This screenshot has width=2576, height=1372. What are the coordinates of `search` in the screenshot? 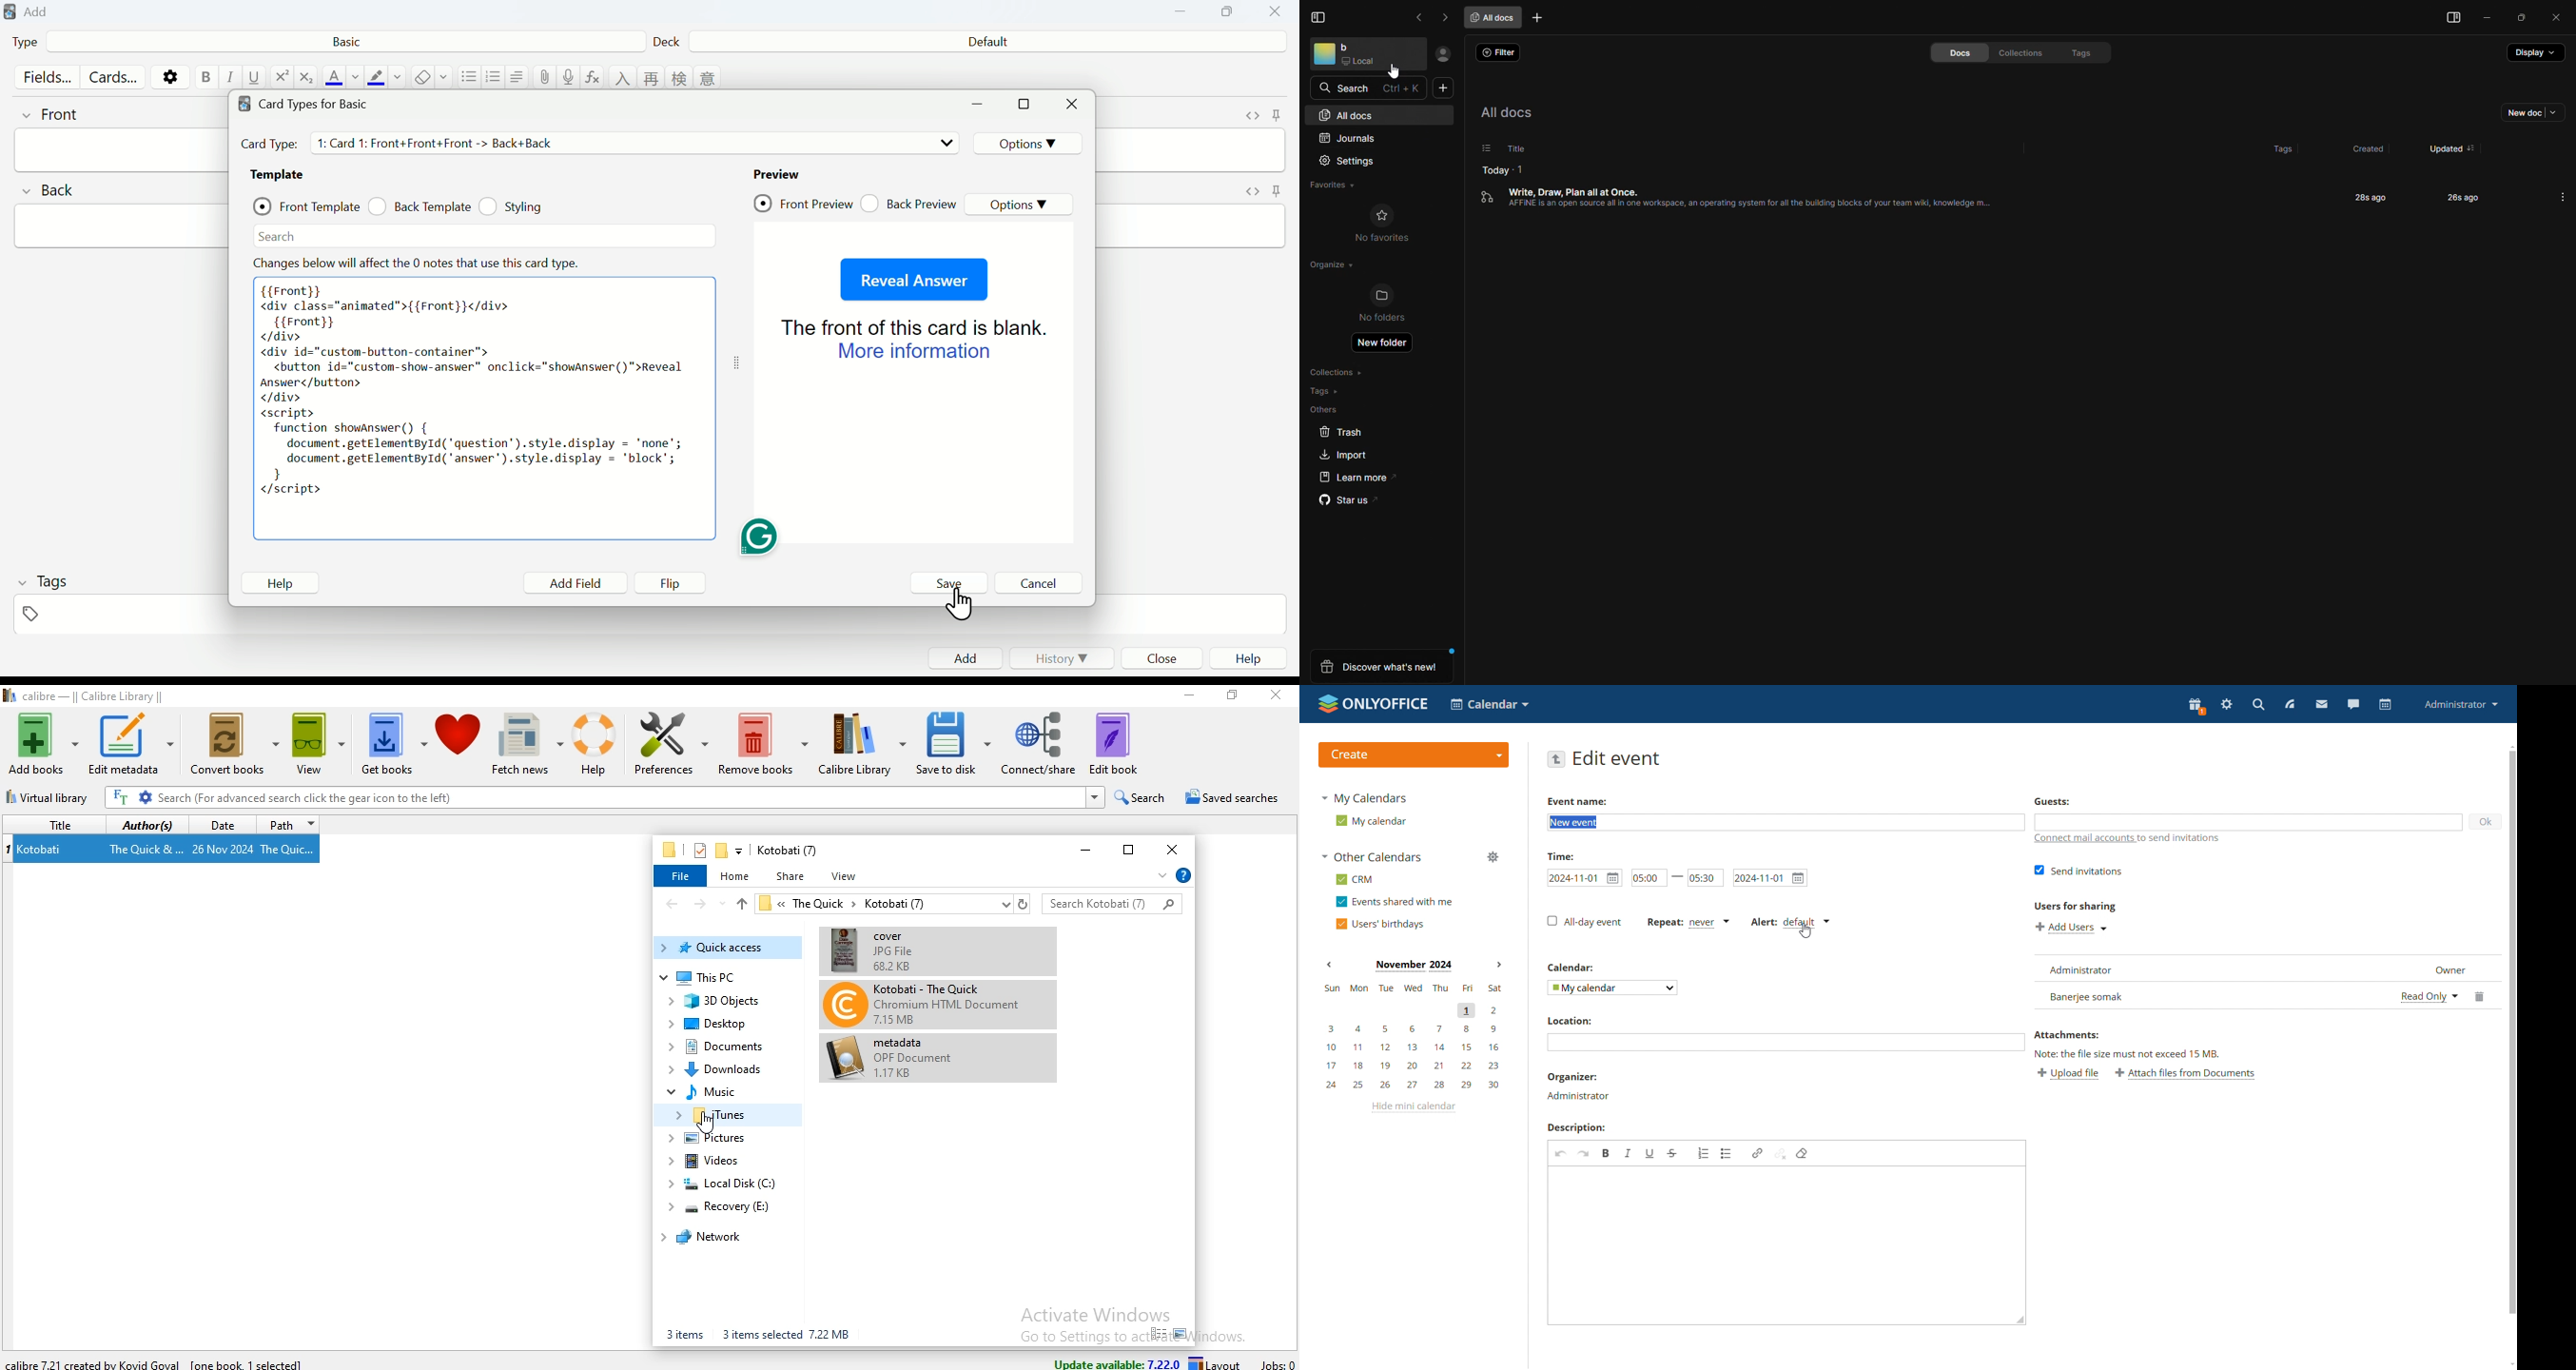 It's located at (2258, 705).